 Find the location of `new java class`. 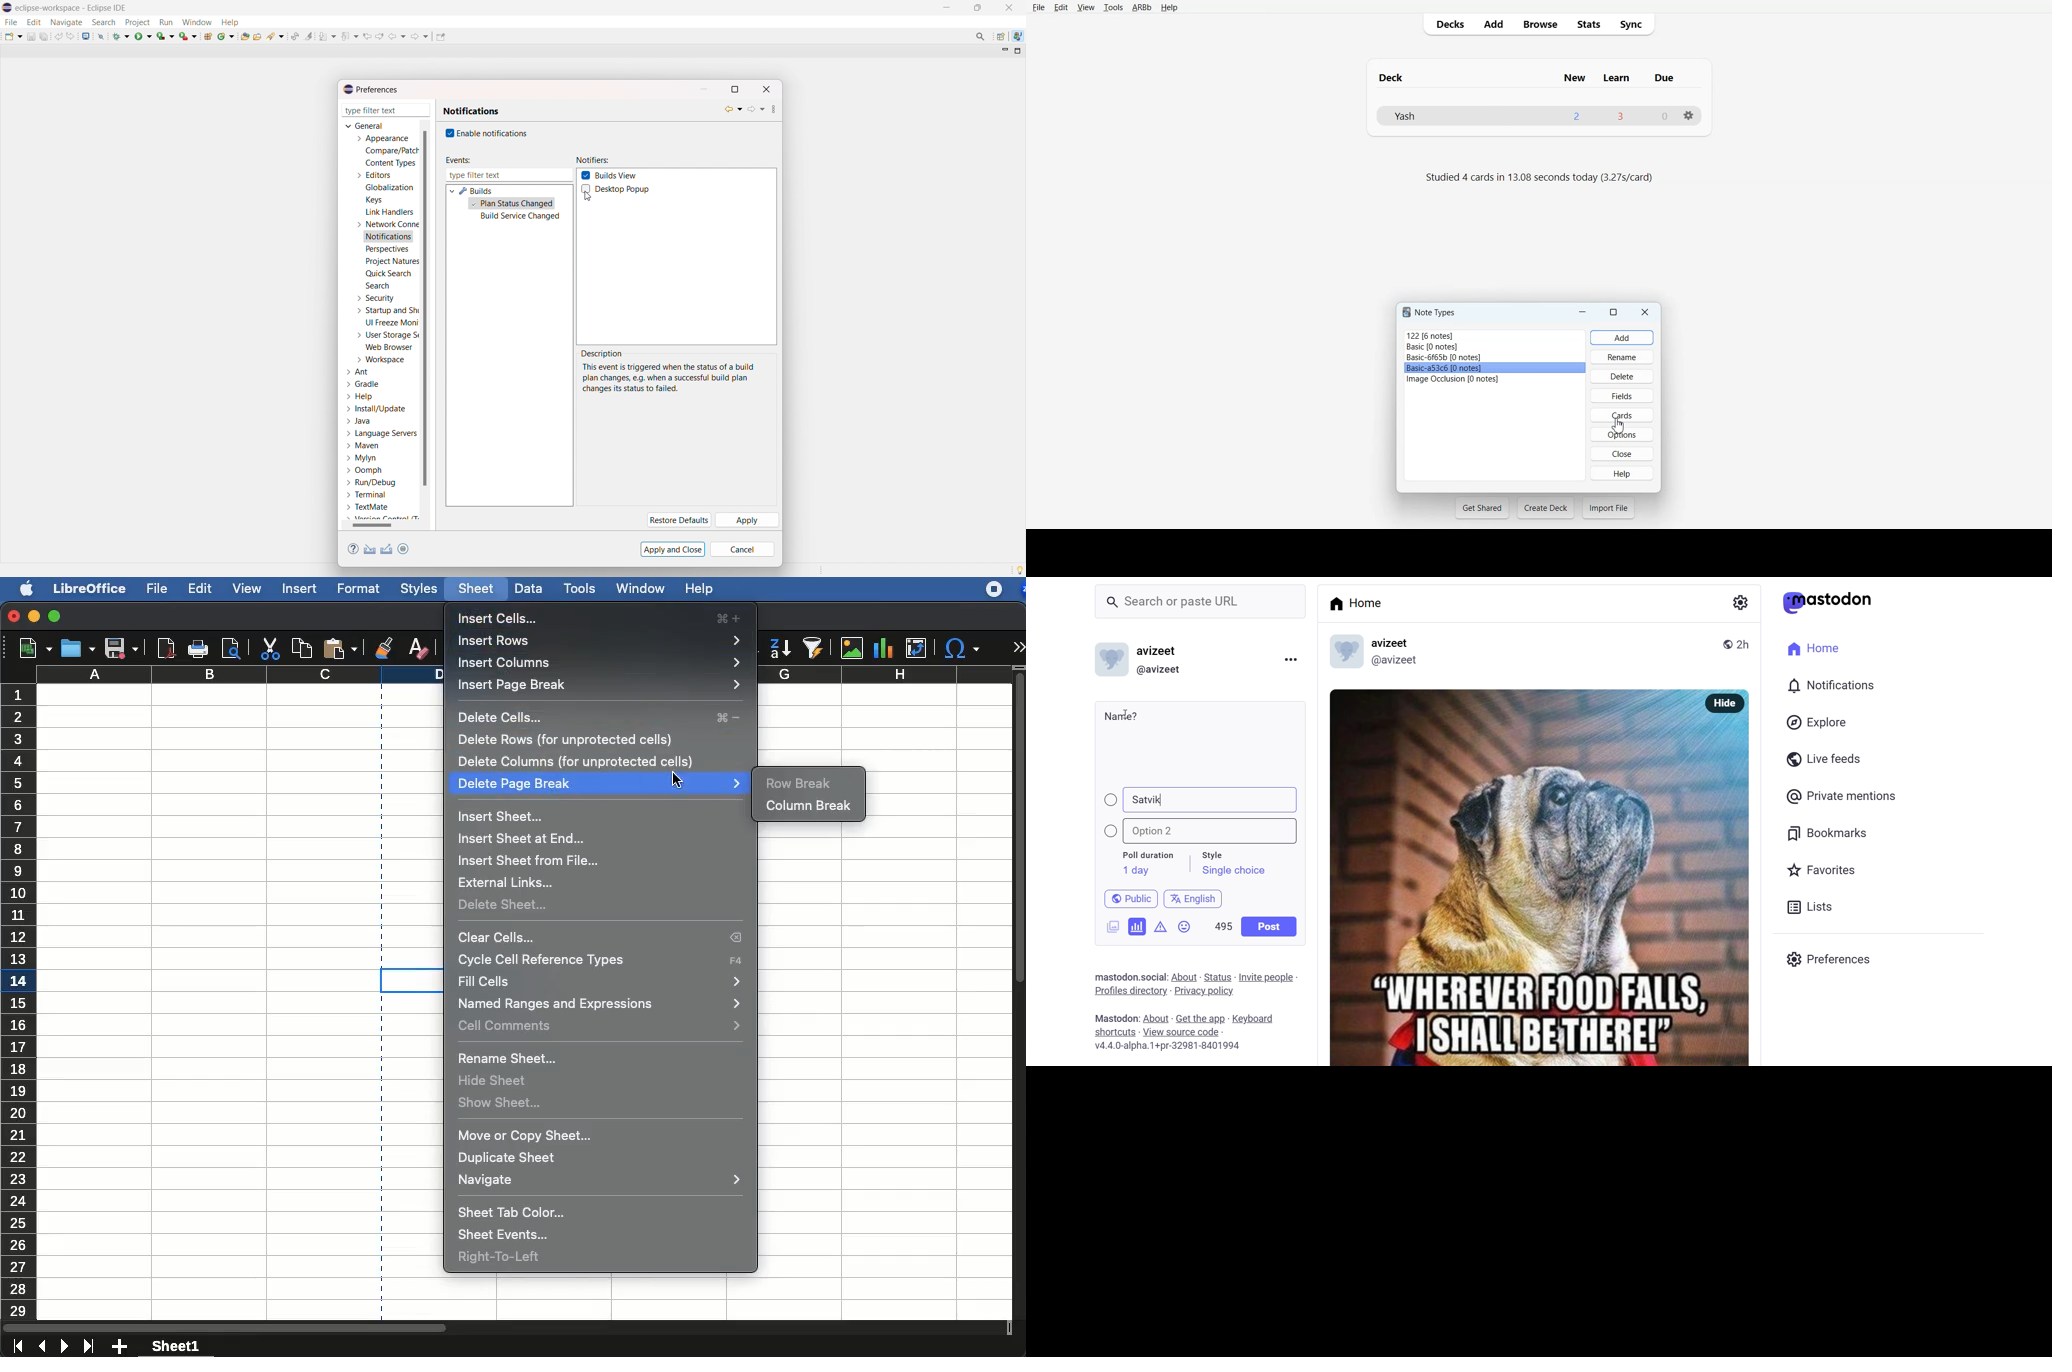

new java class is located at coordinates (227, 36).